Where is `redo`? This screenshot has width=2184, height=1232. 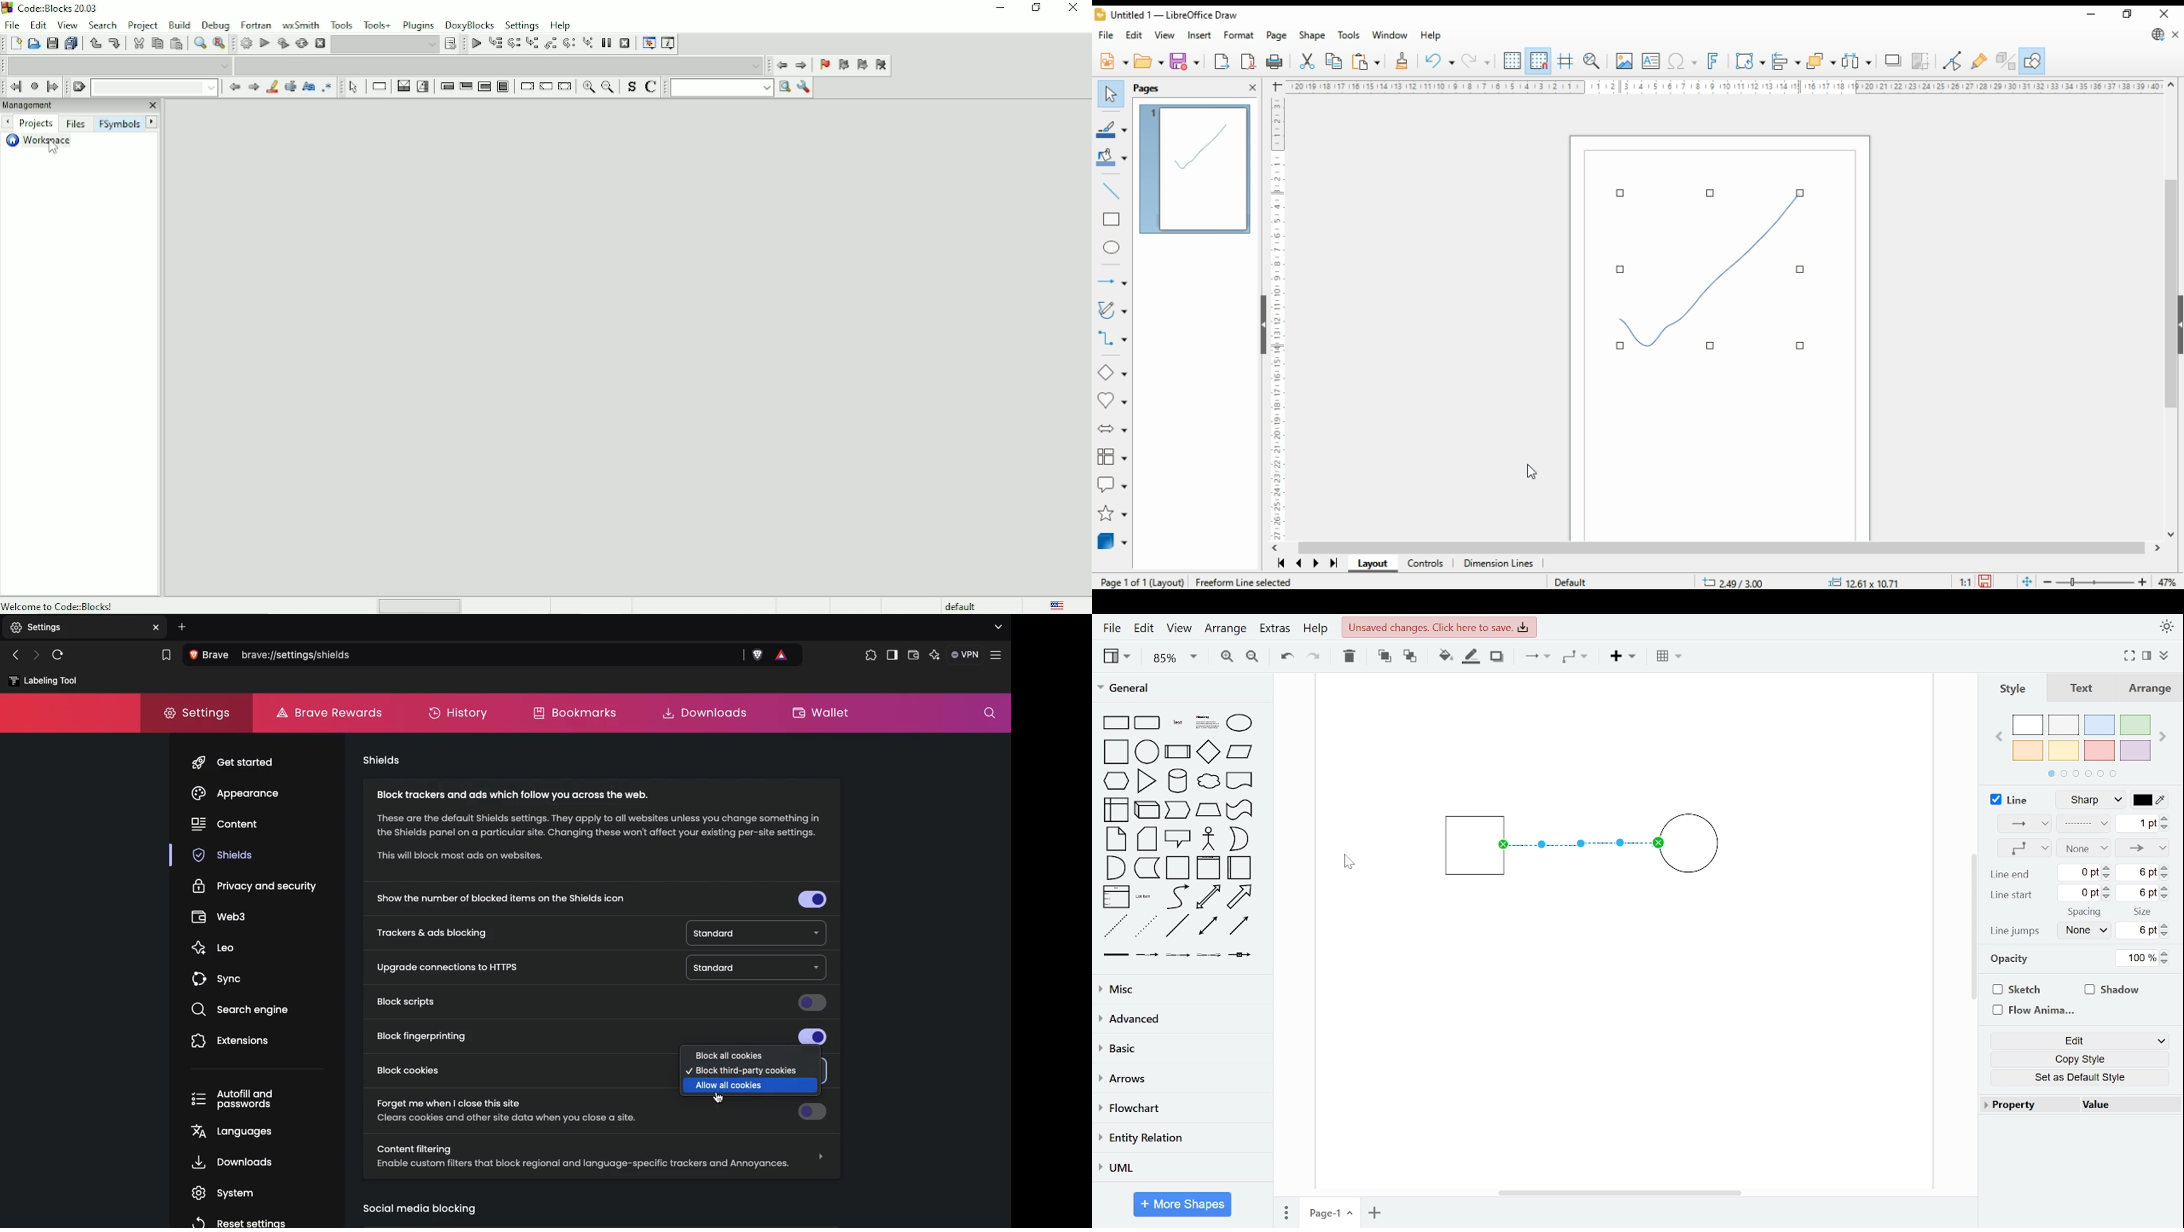 redo is located at coordinates (1315, 656).